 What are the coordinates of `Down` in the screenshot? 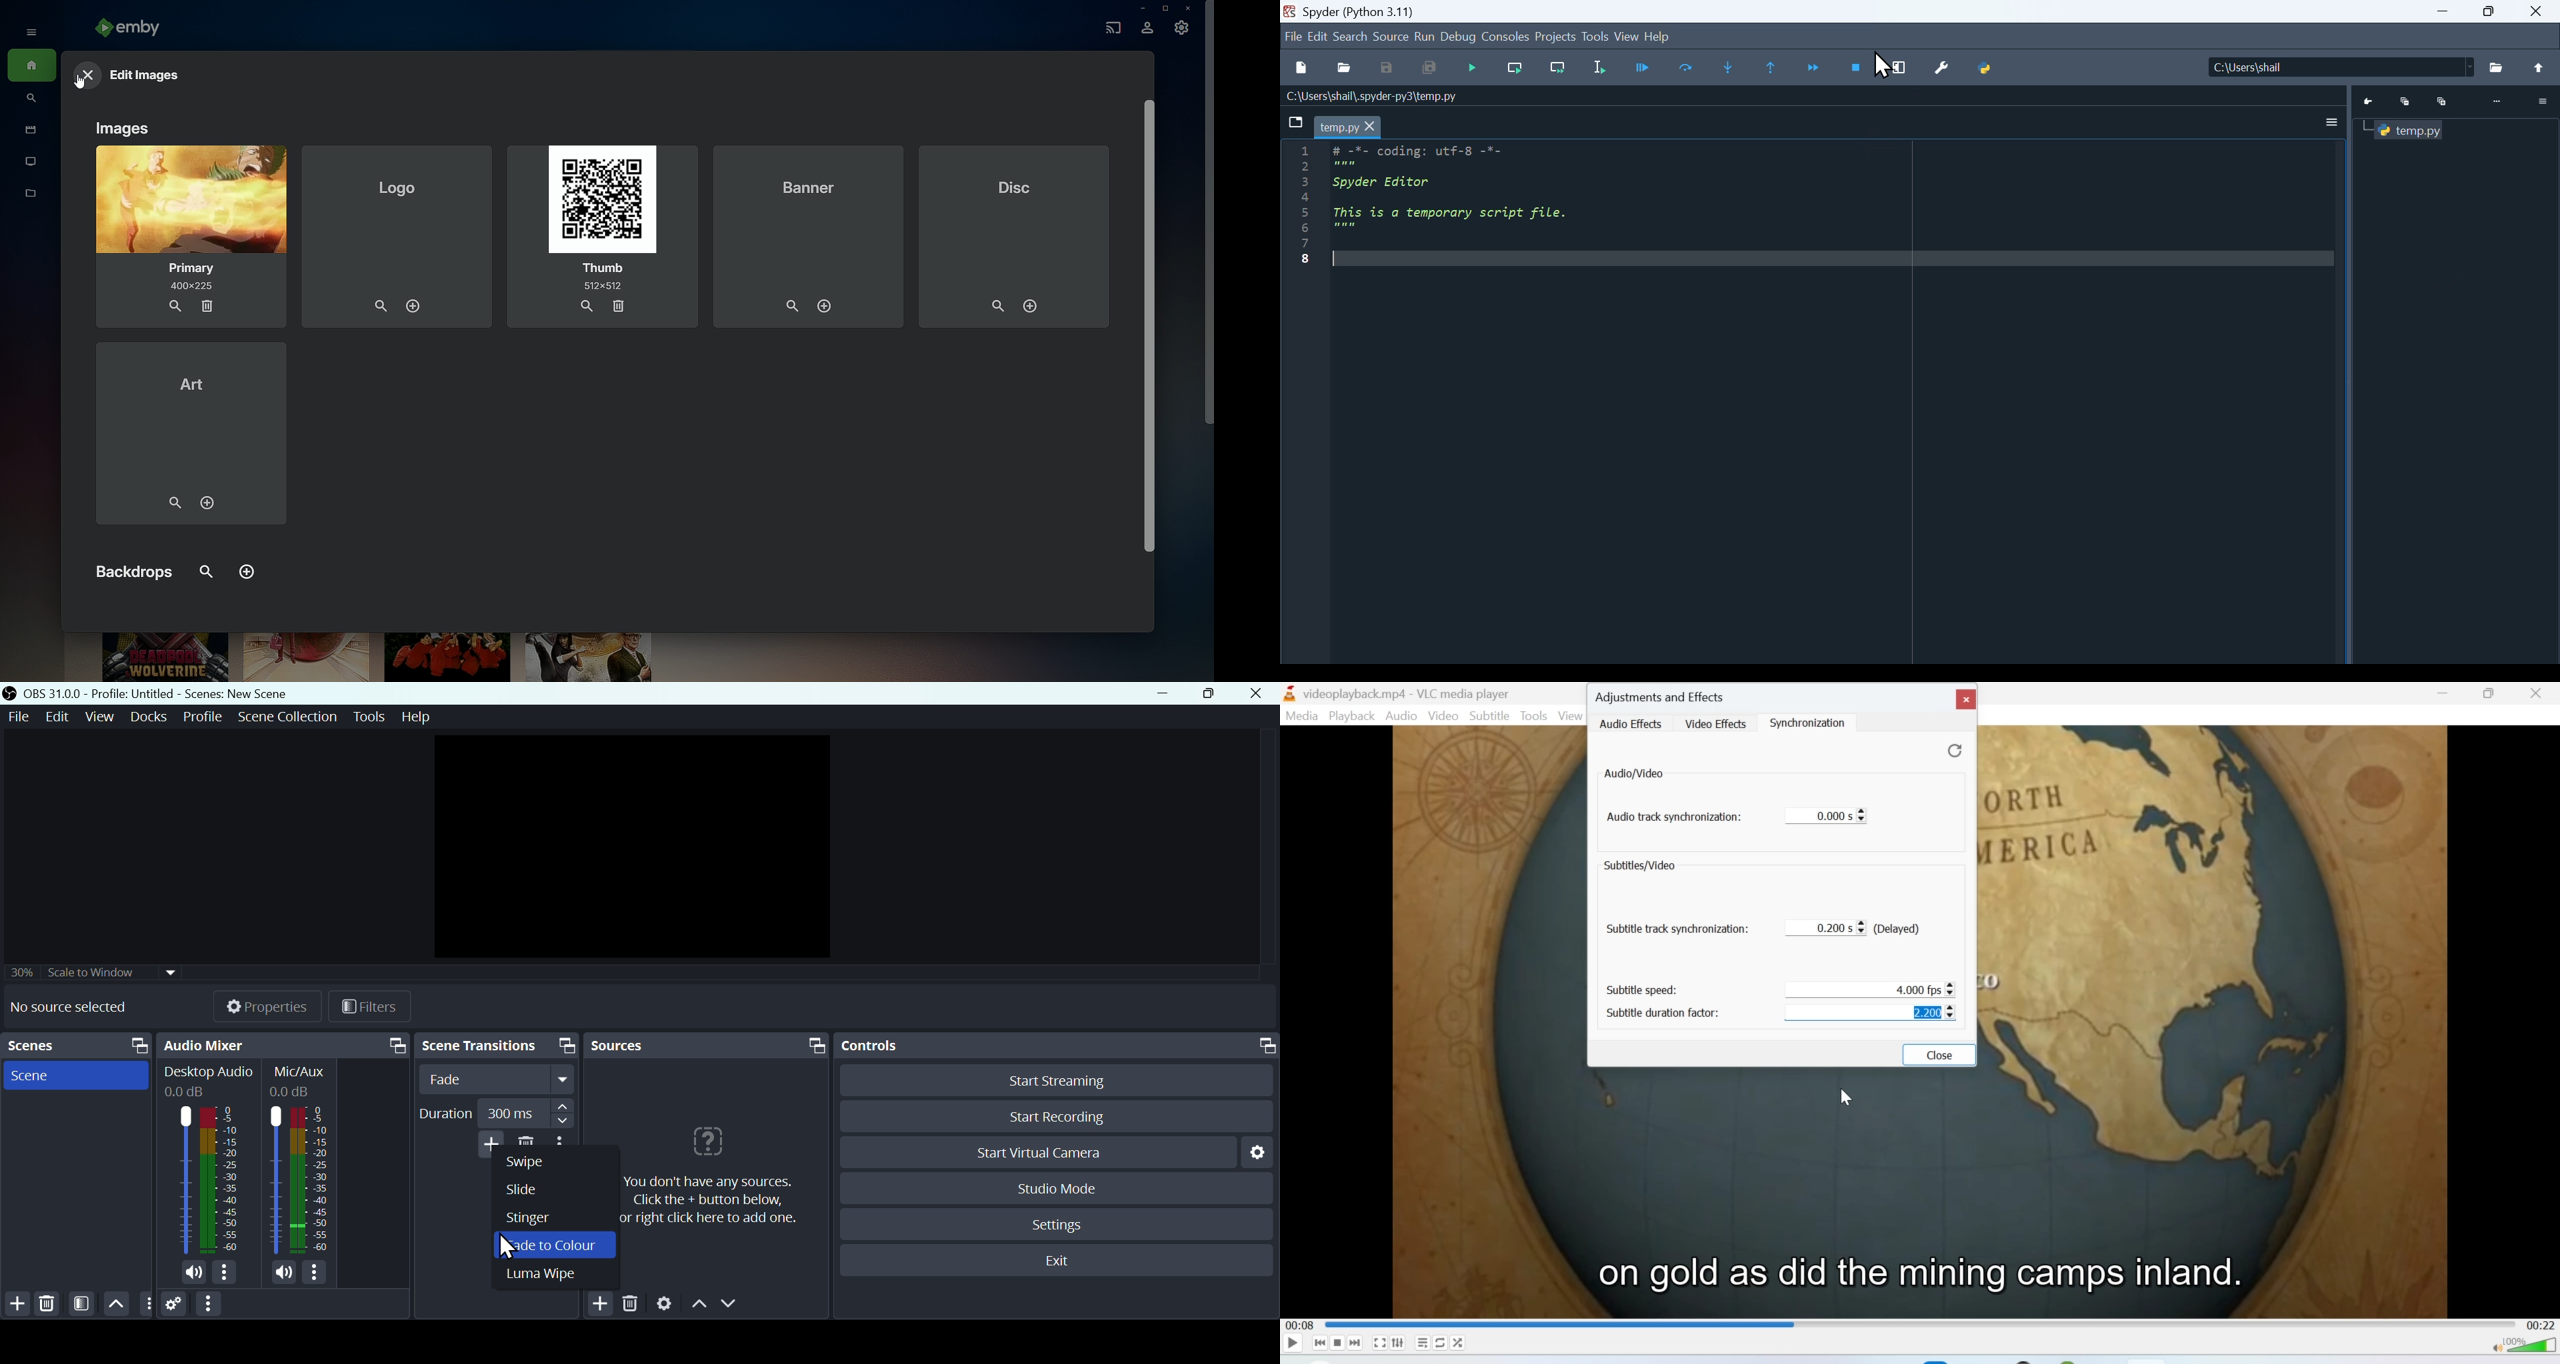 It's located at (734, 1306).